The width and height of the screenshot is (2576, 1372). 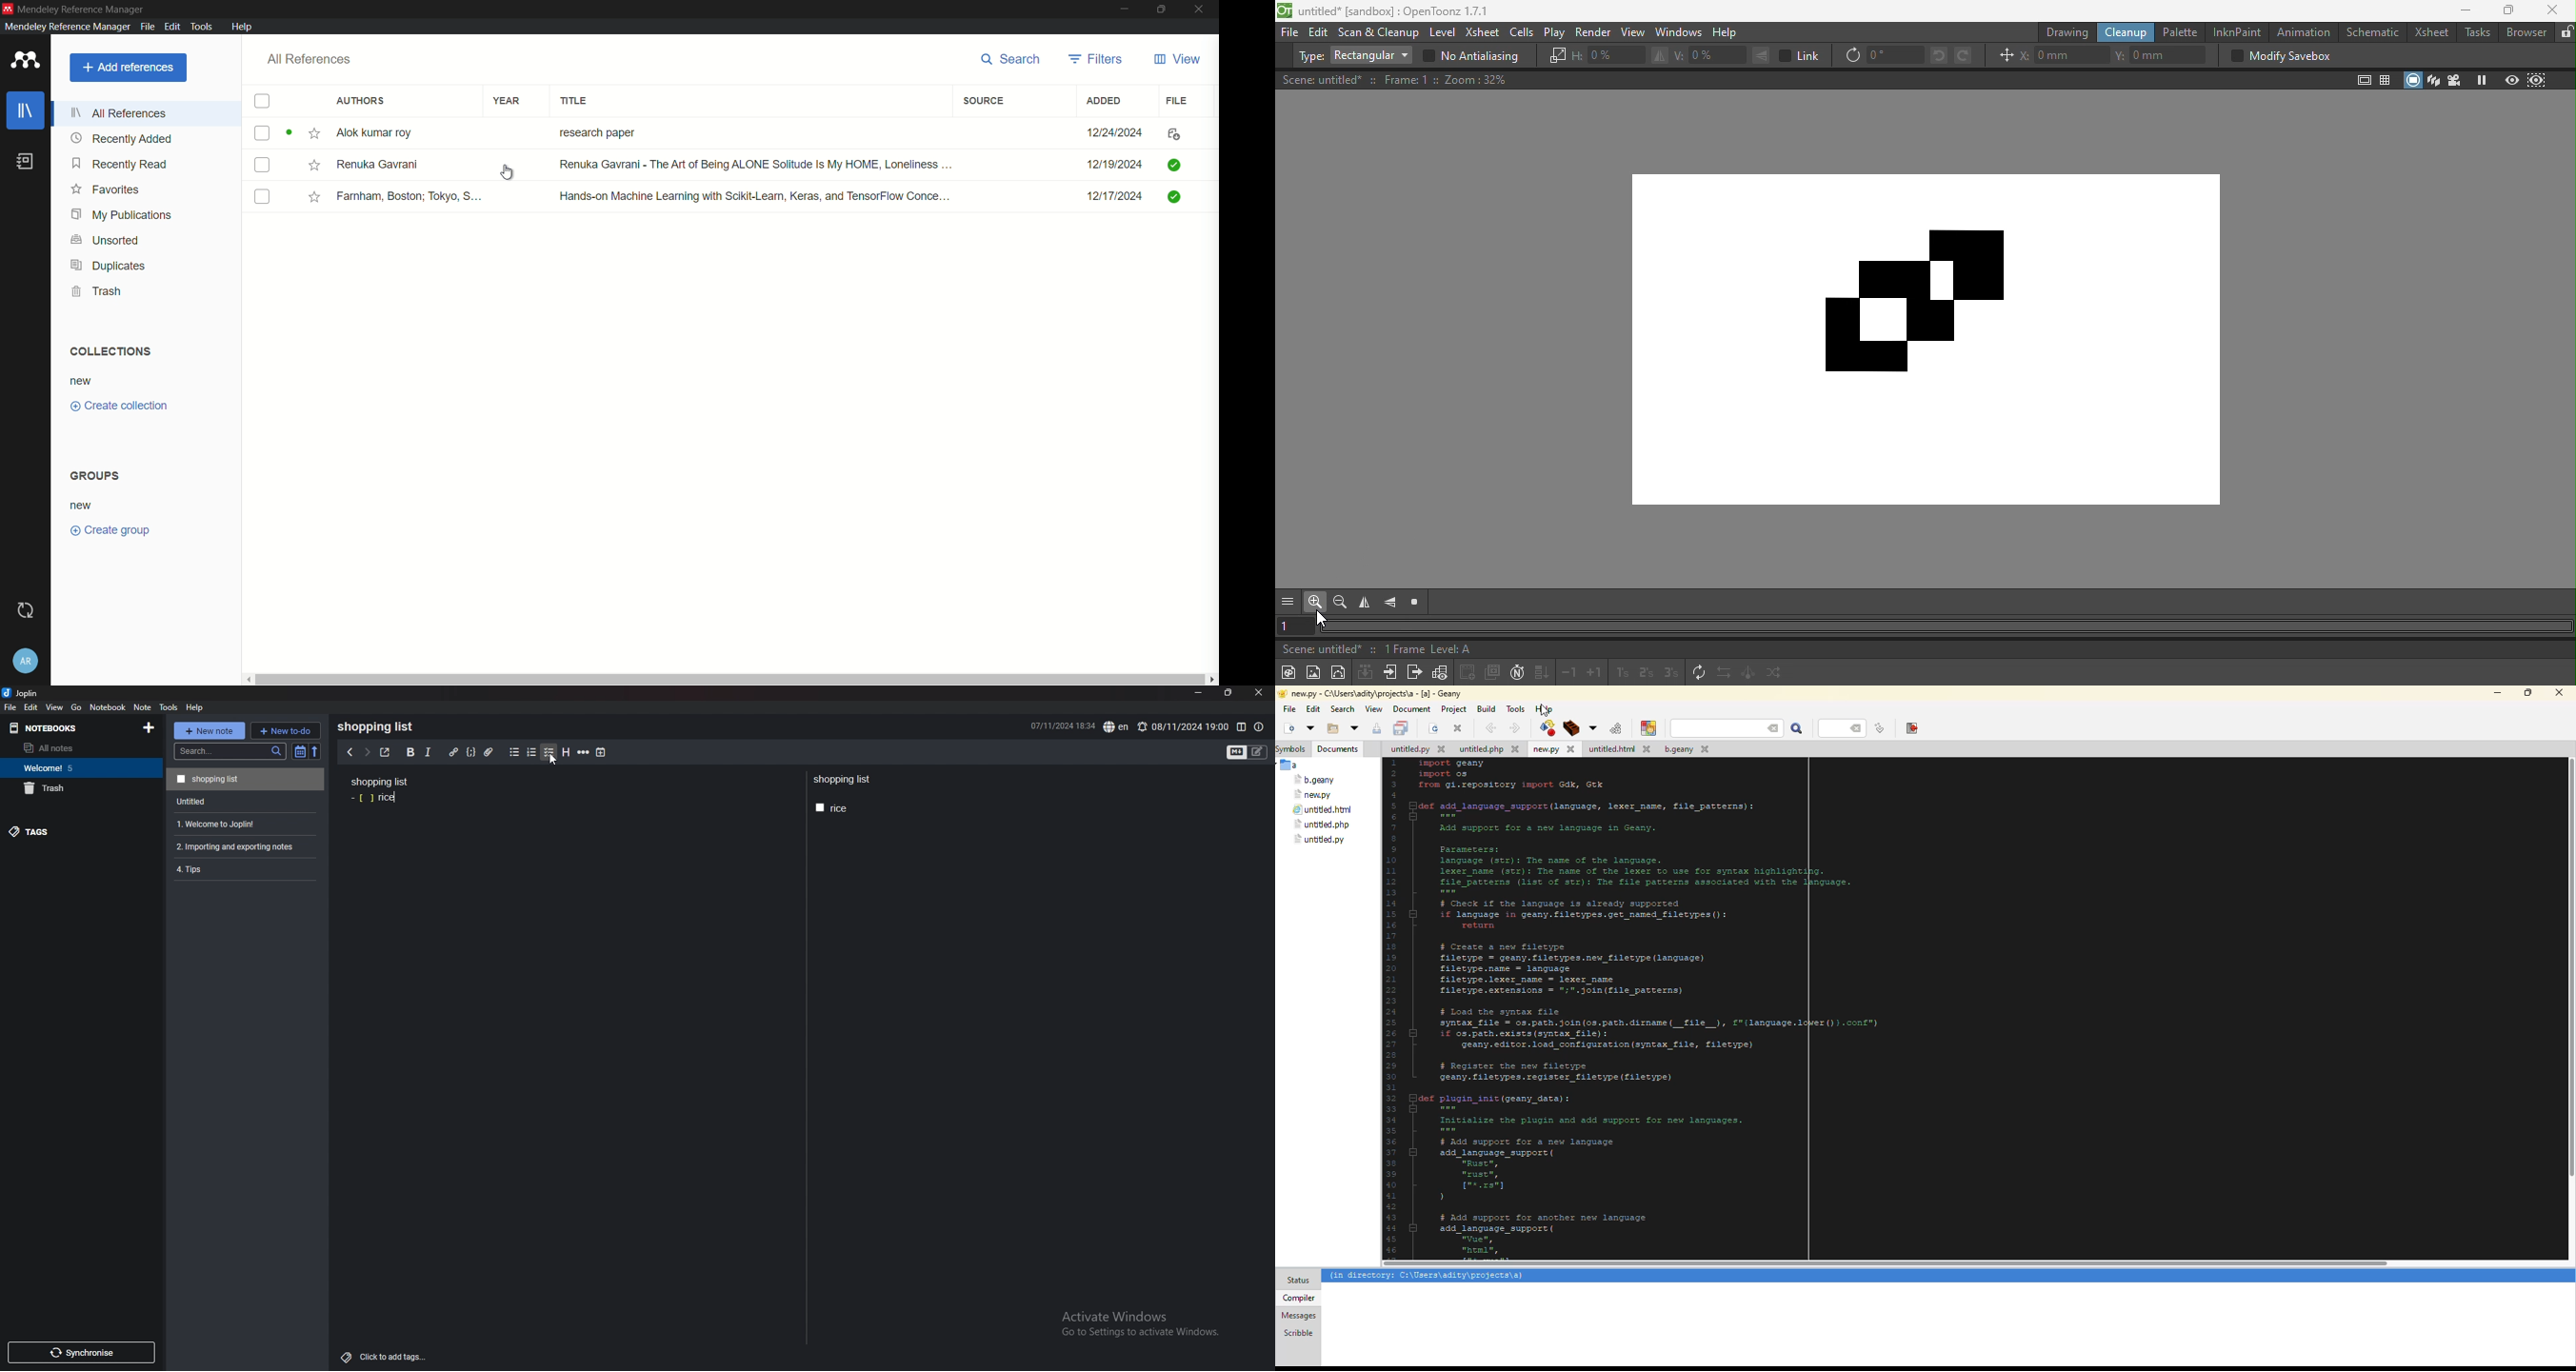 I want to click on Help, so click(x=1726, y=32).